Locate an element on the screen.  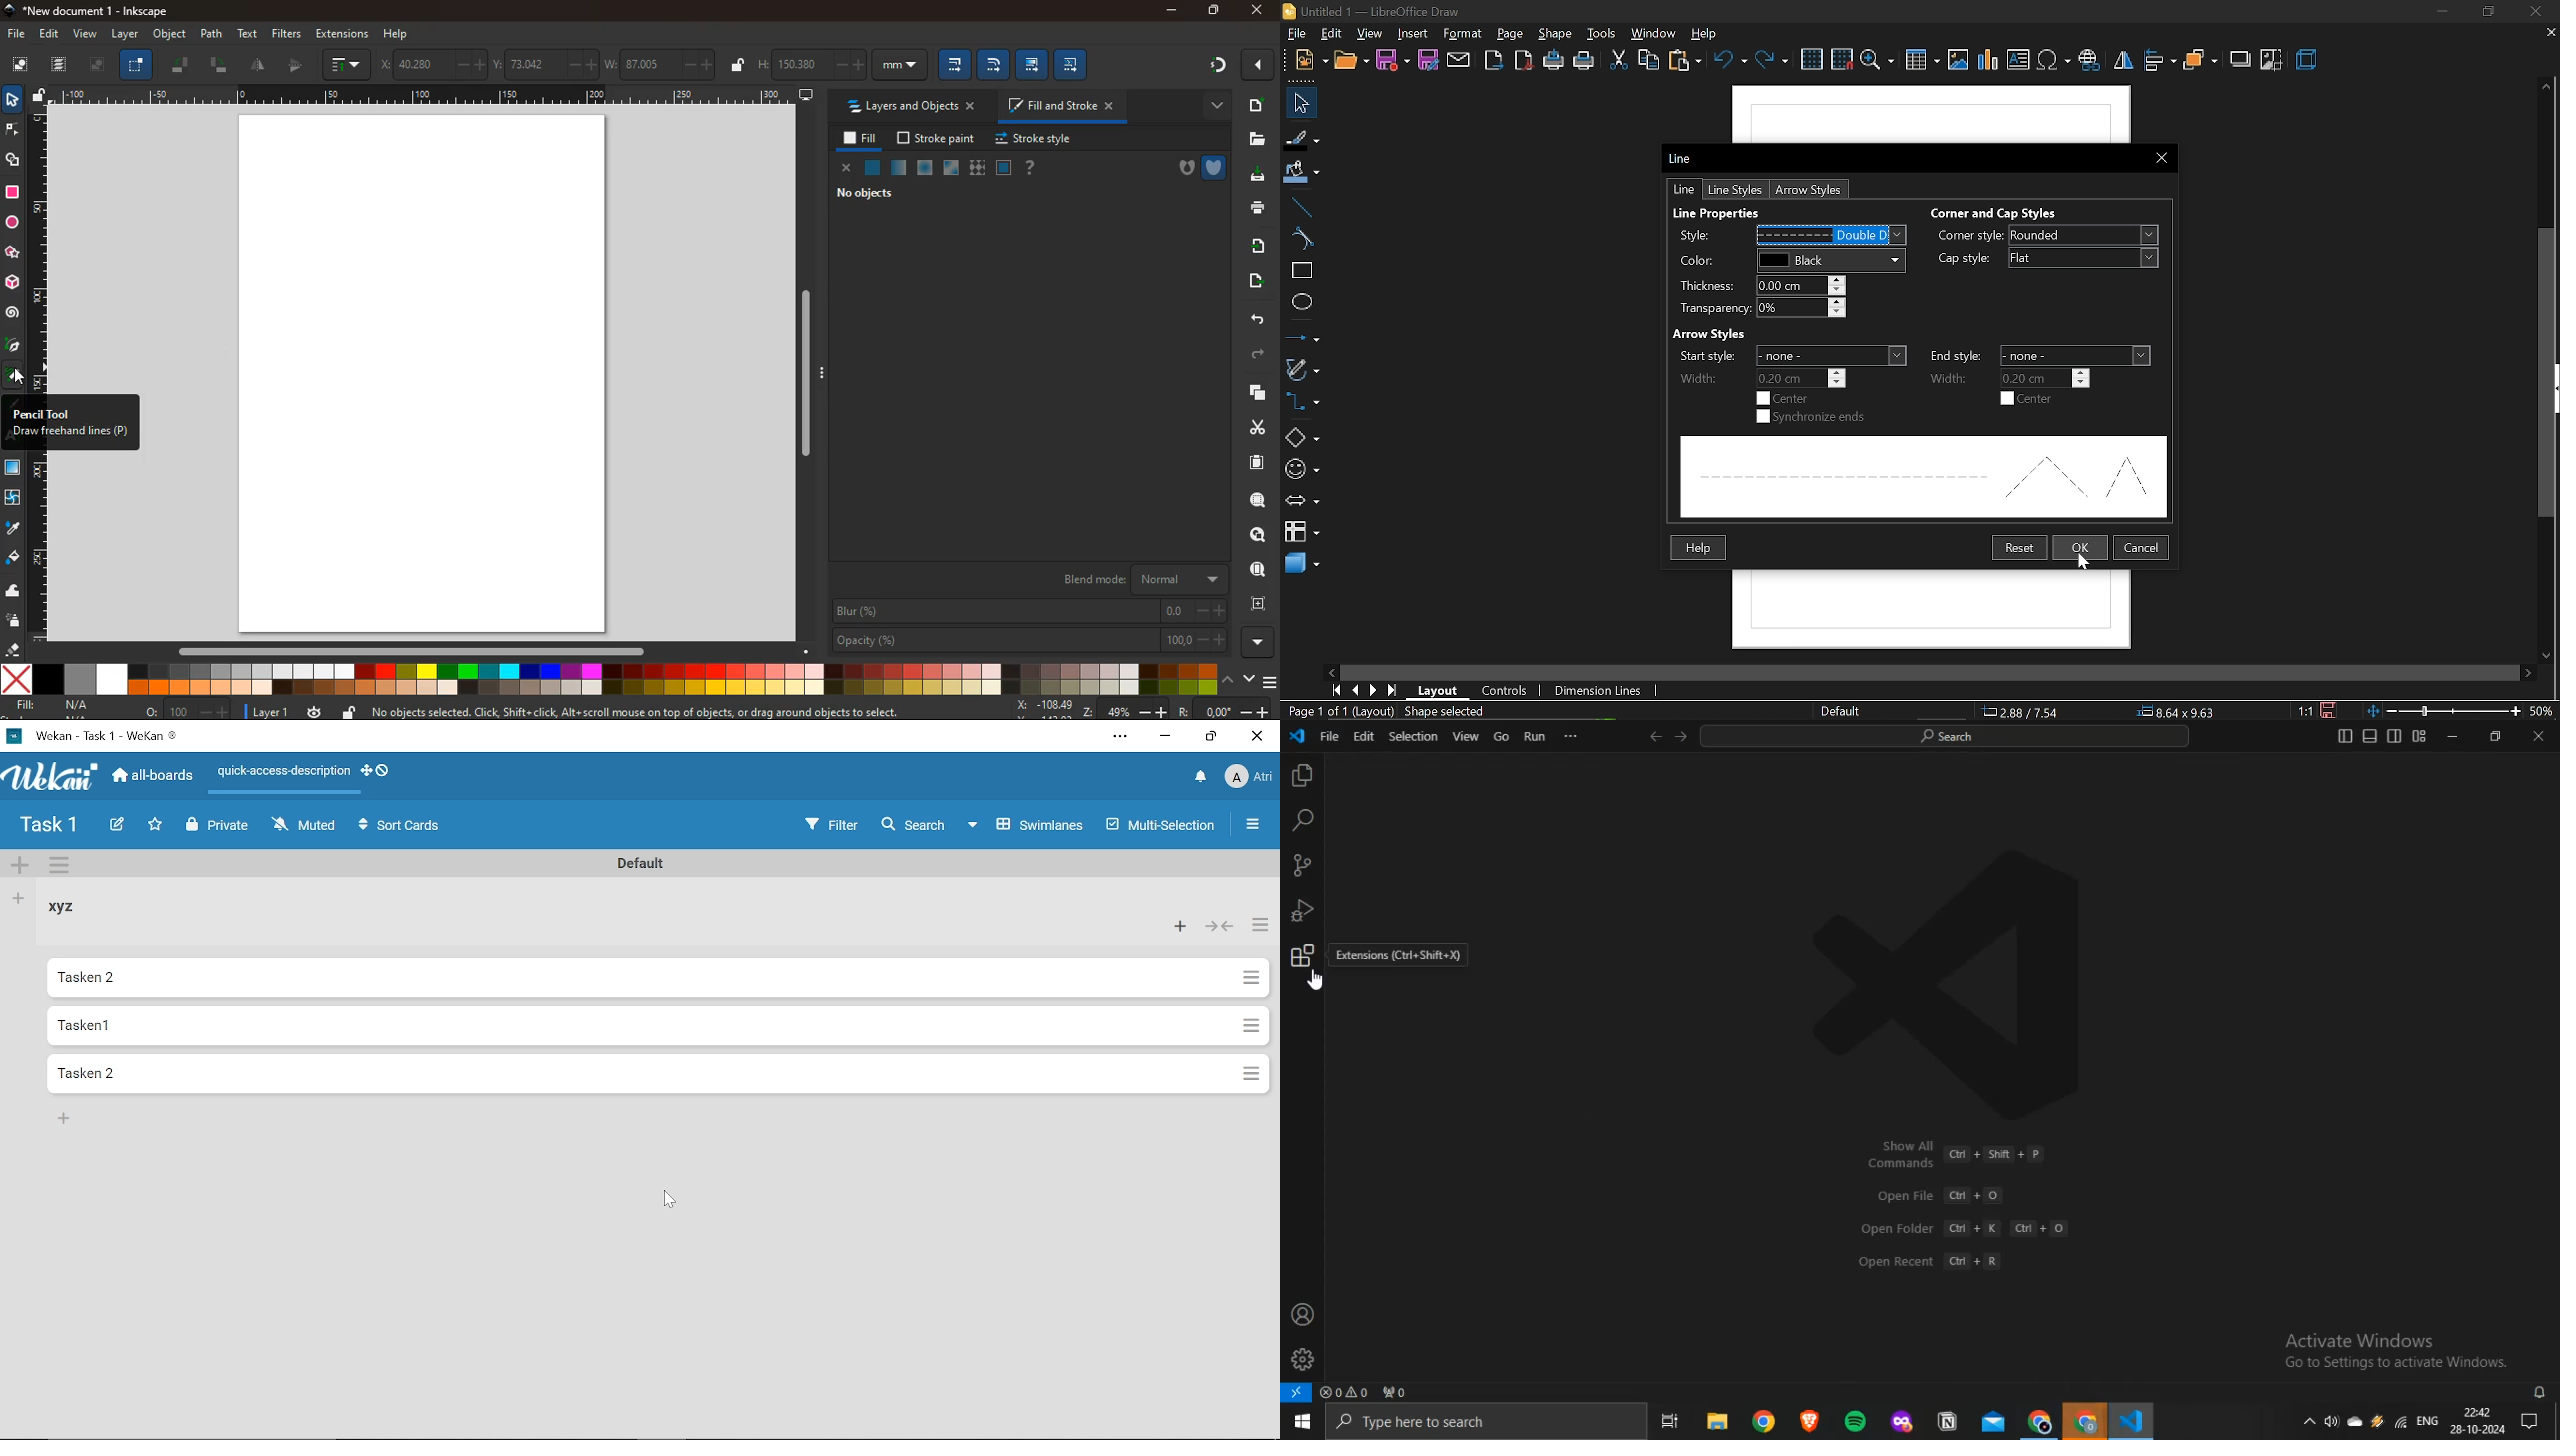
view is located at coordinates (1368, 34).